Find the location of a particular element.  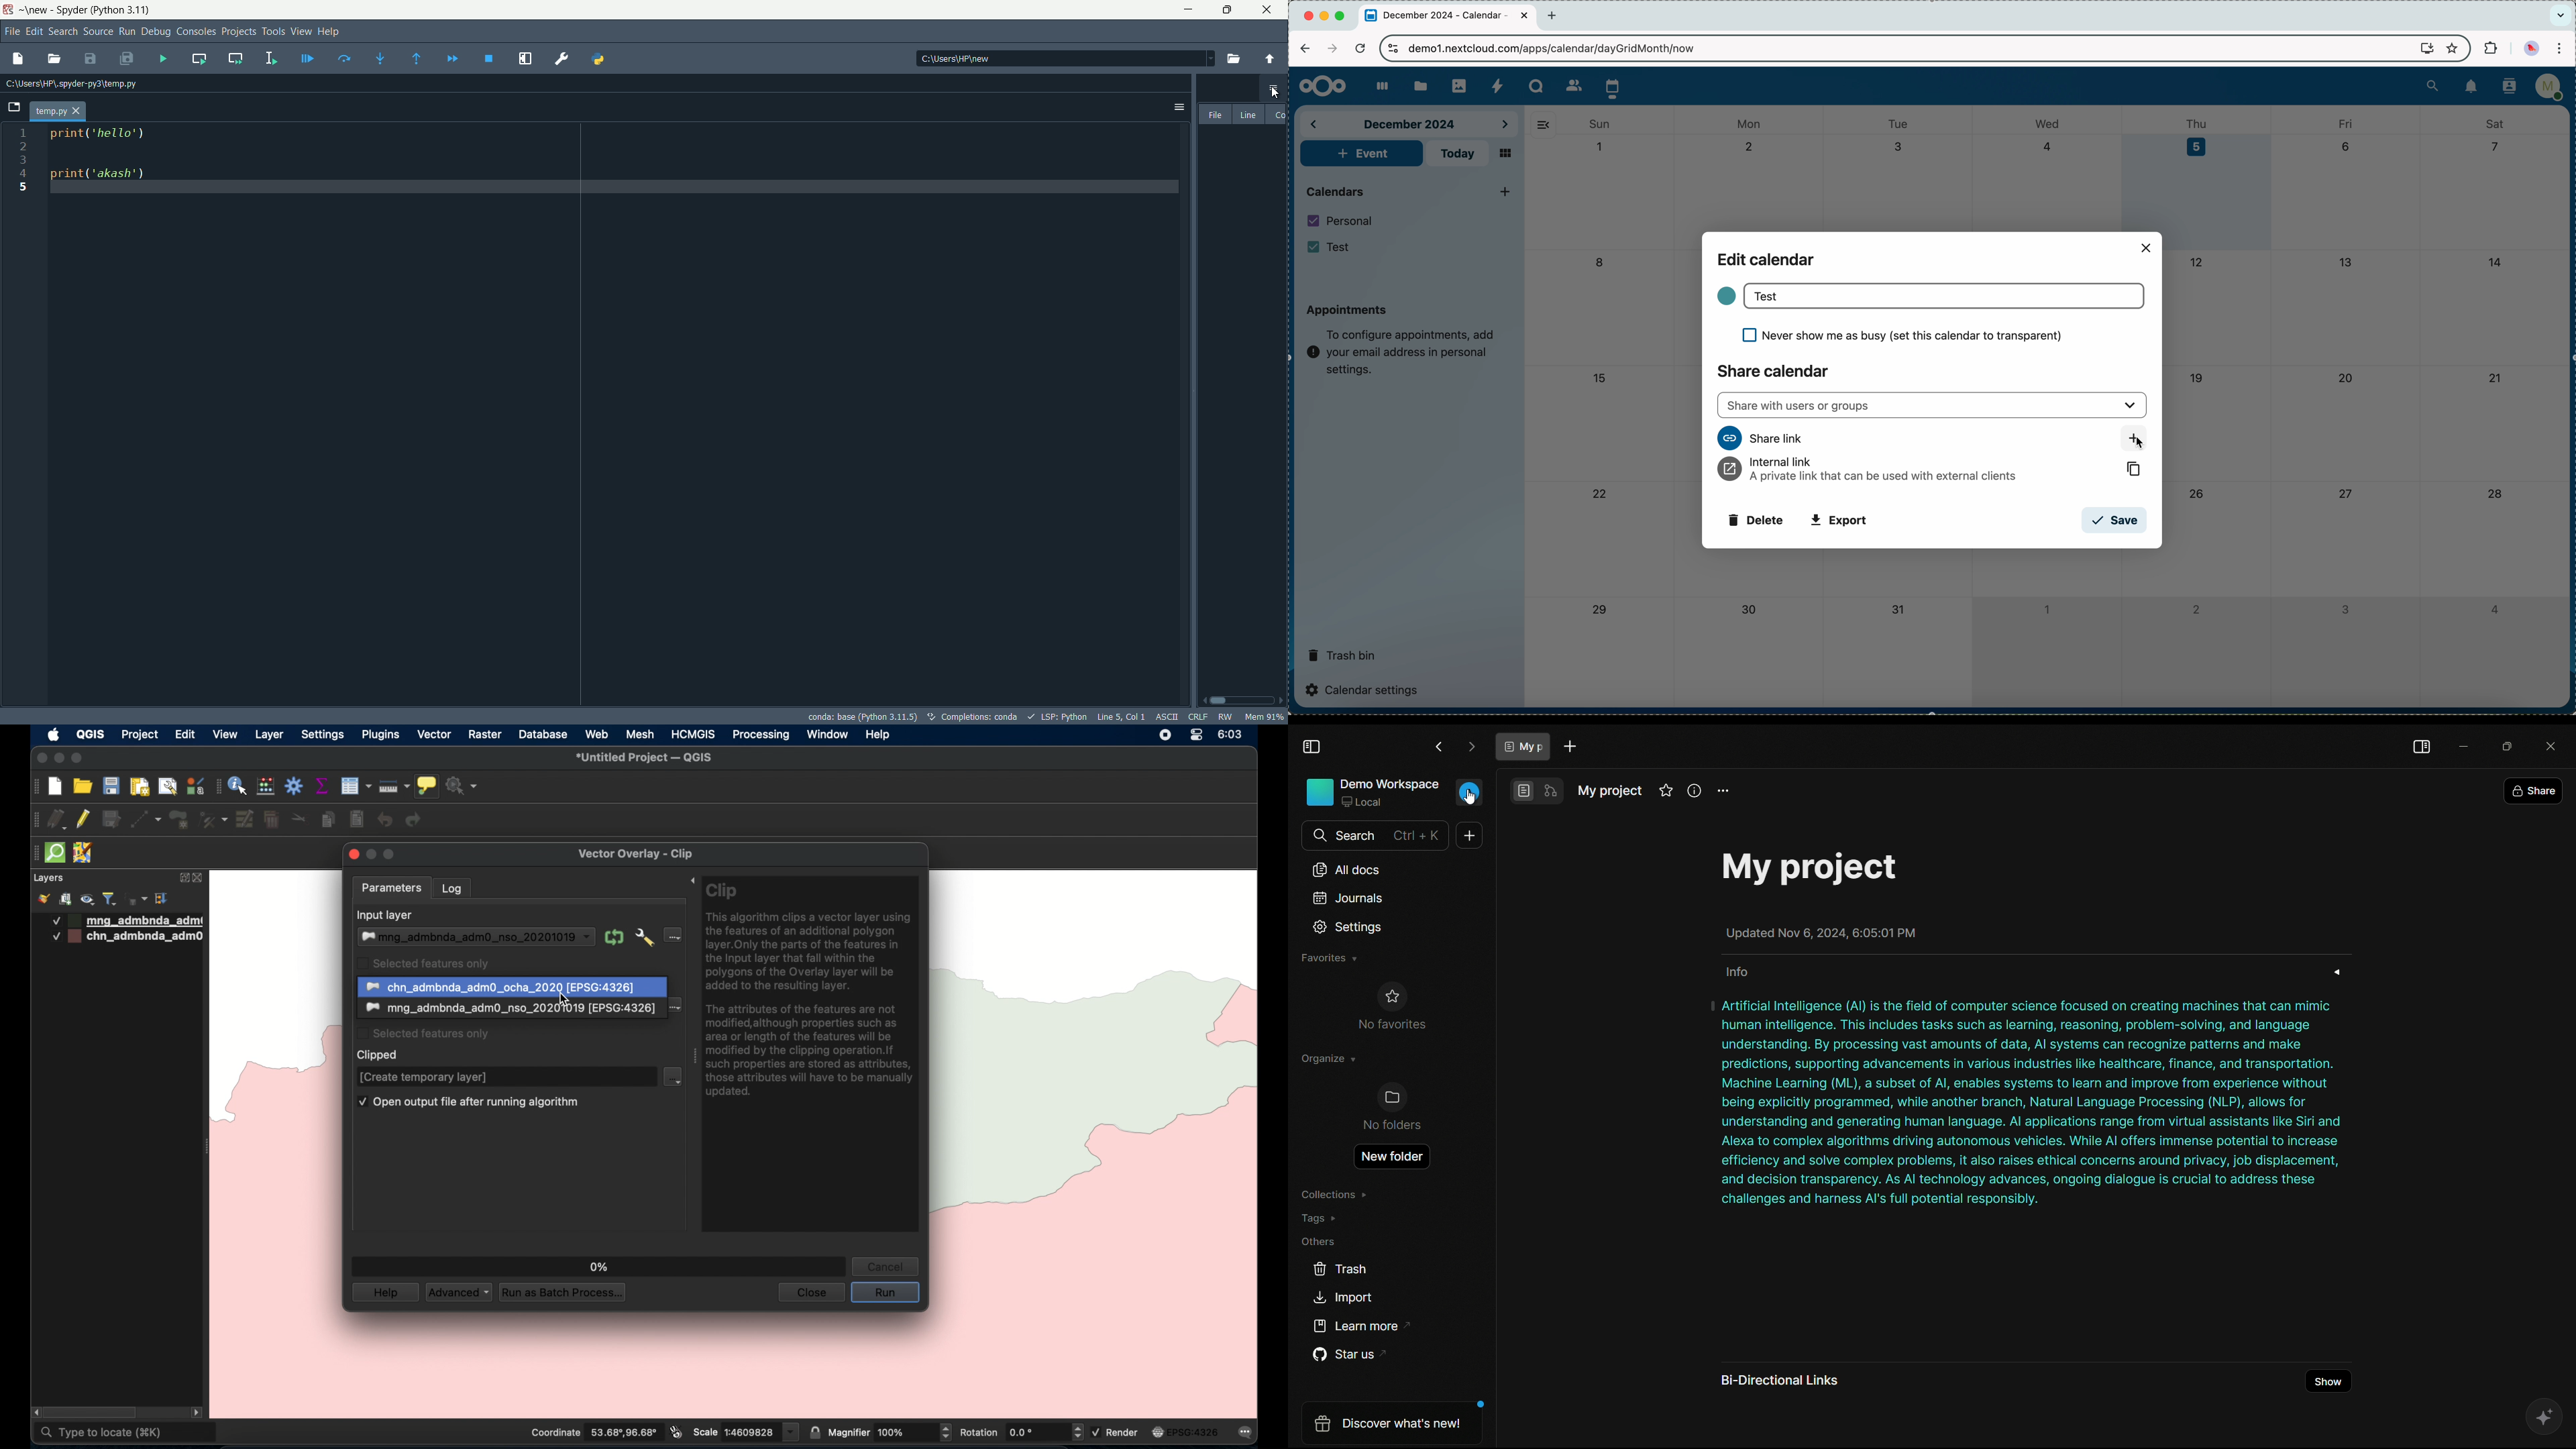

no favorites is located at coordinates (1392, 1009).